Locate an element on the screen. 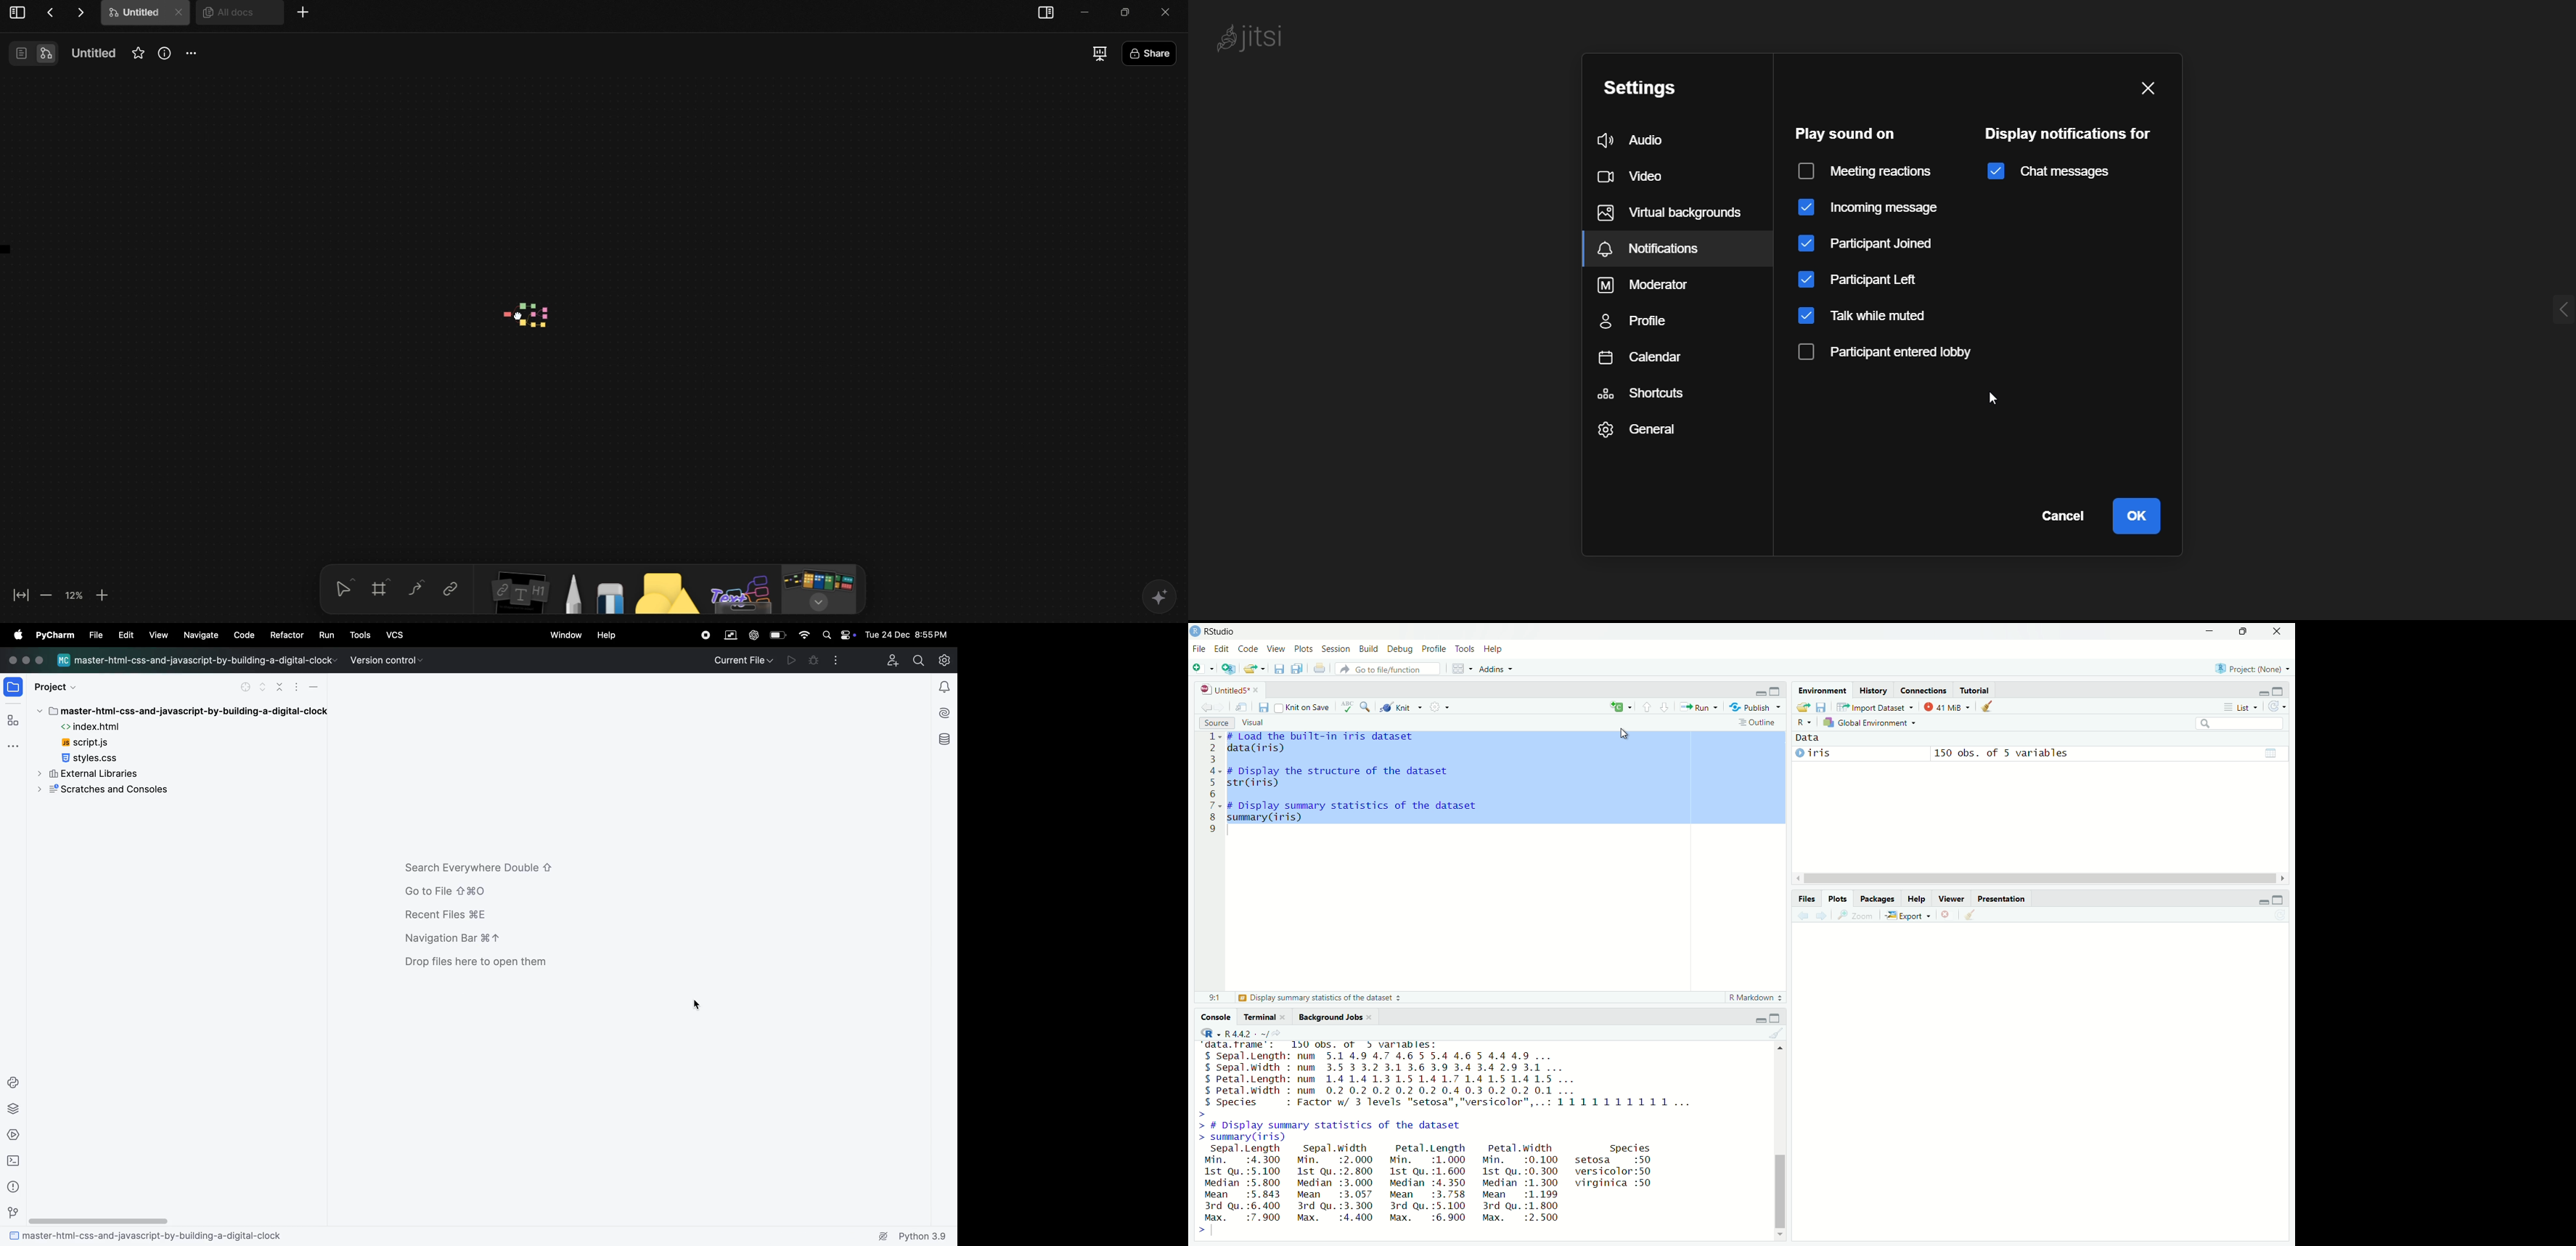 The width and height of the screenshot is (2576, 1260). Calendar is located at coordinates (1644, 356).